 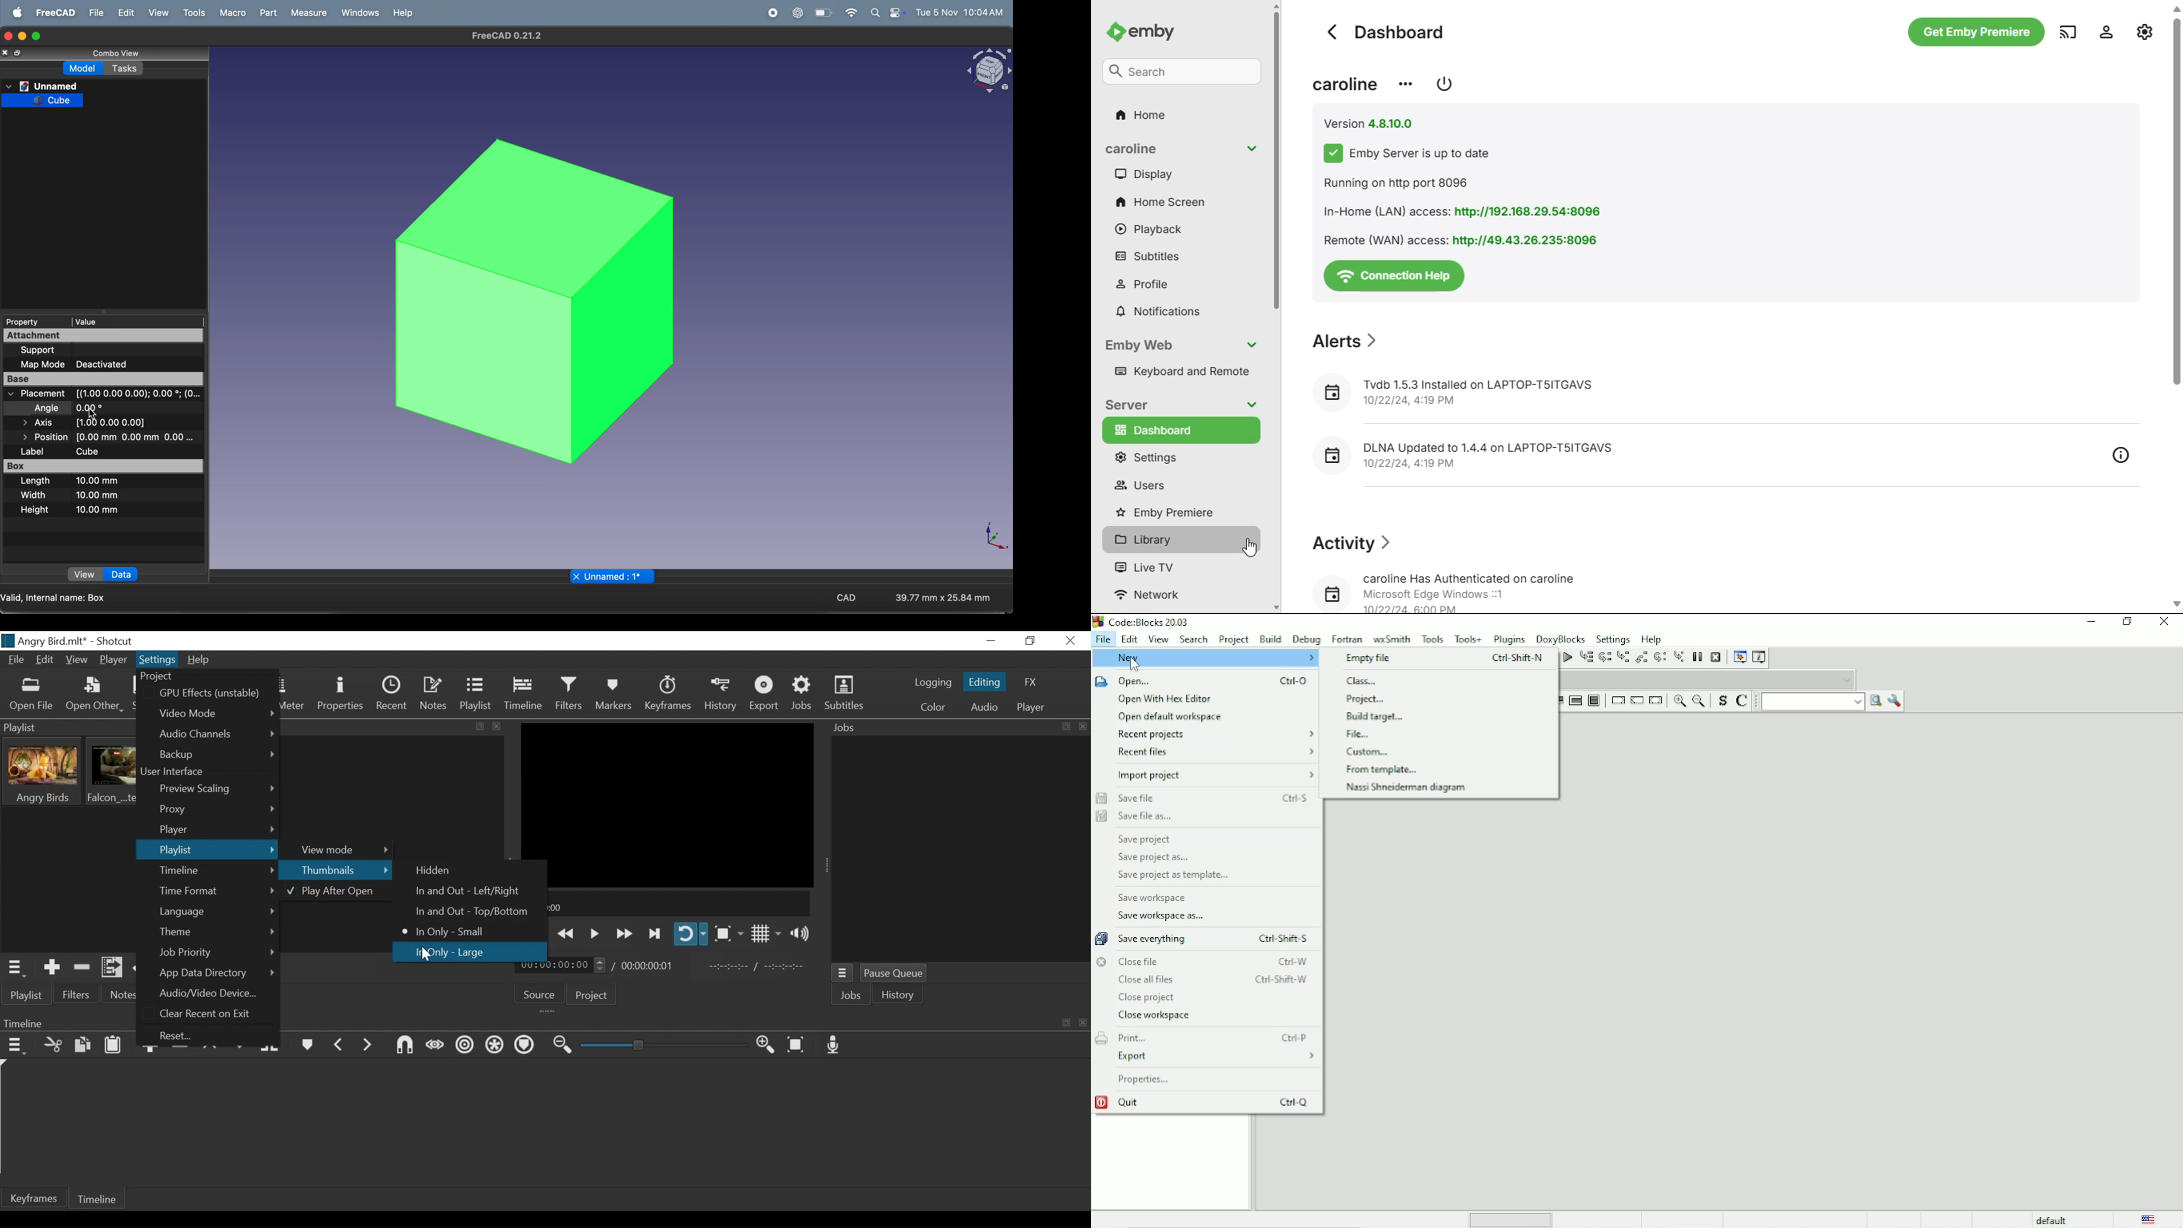 I want to click on Build target, so click(x=1380, y=716).